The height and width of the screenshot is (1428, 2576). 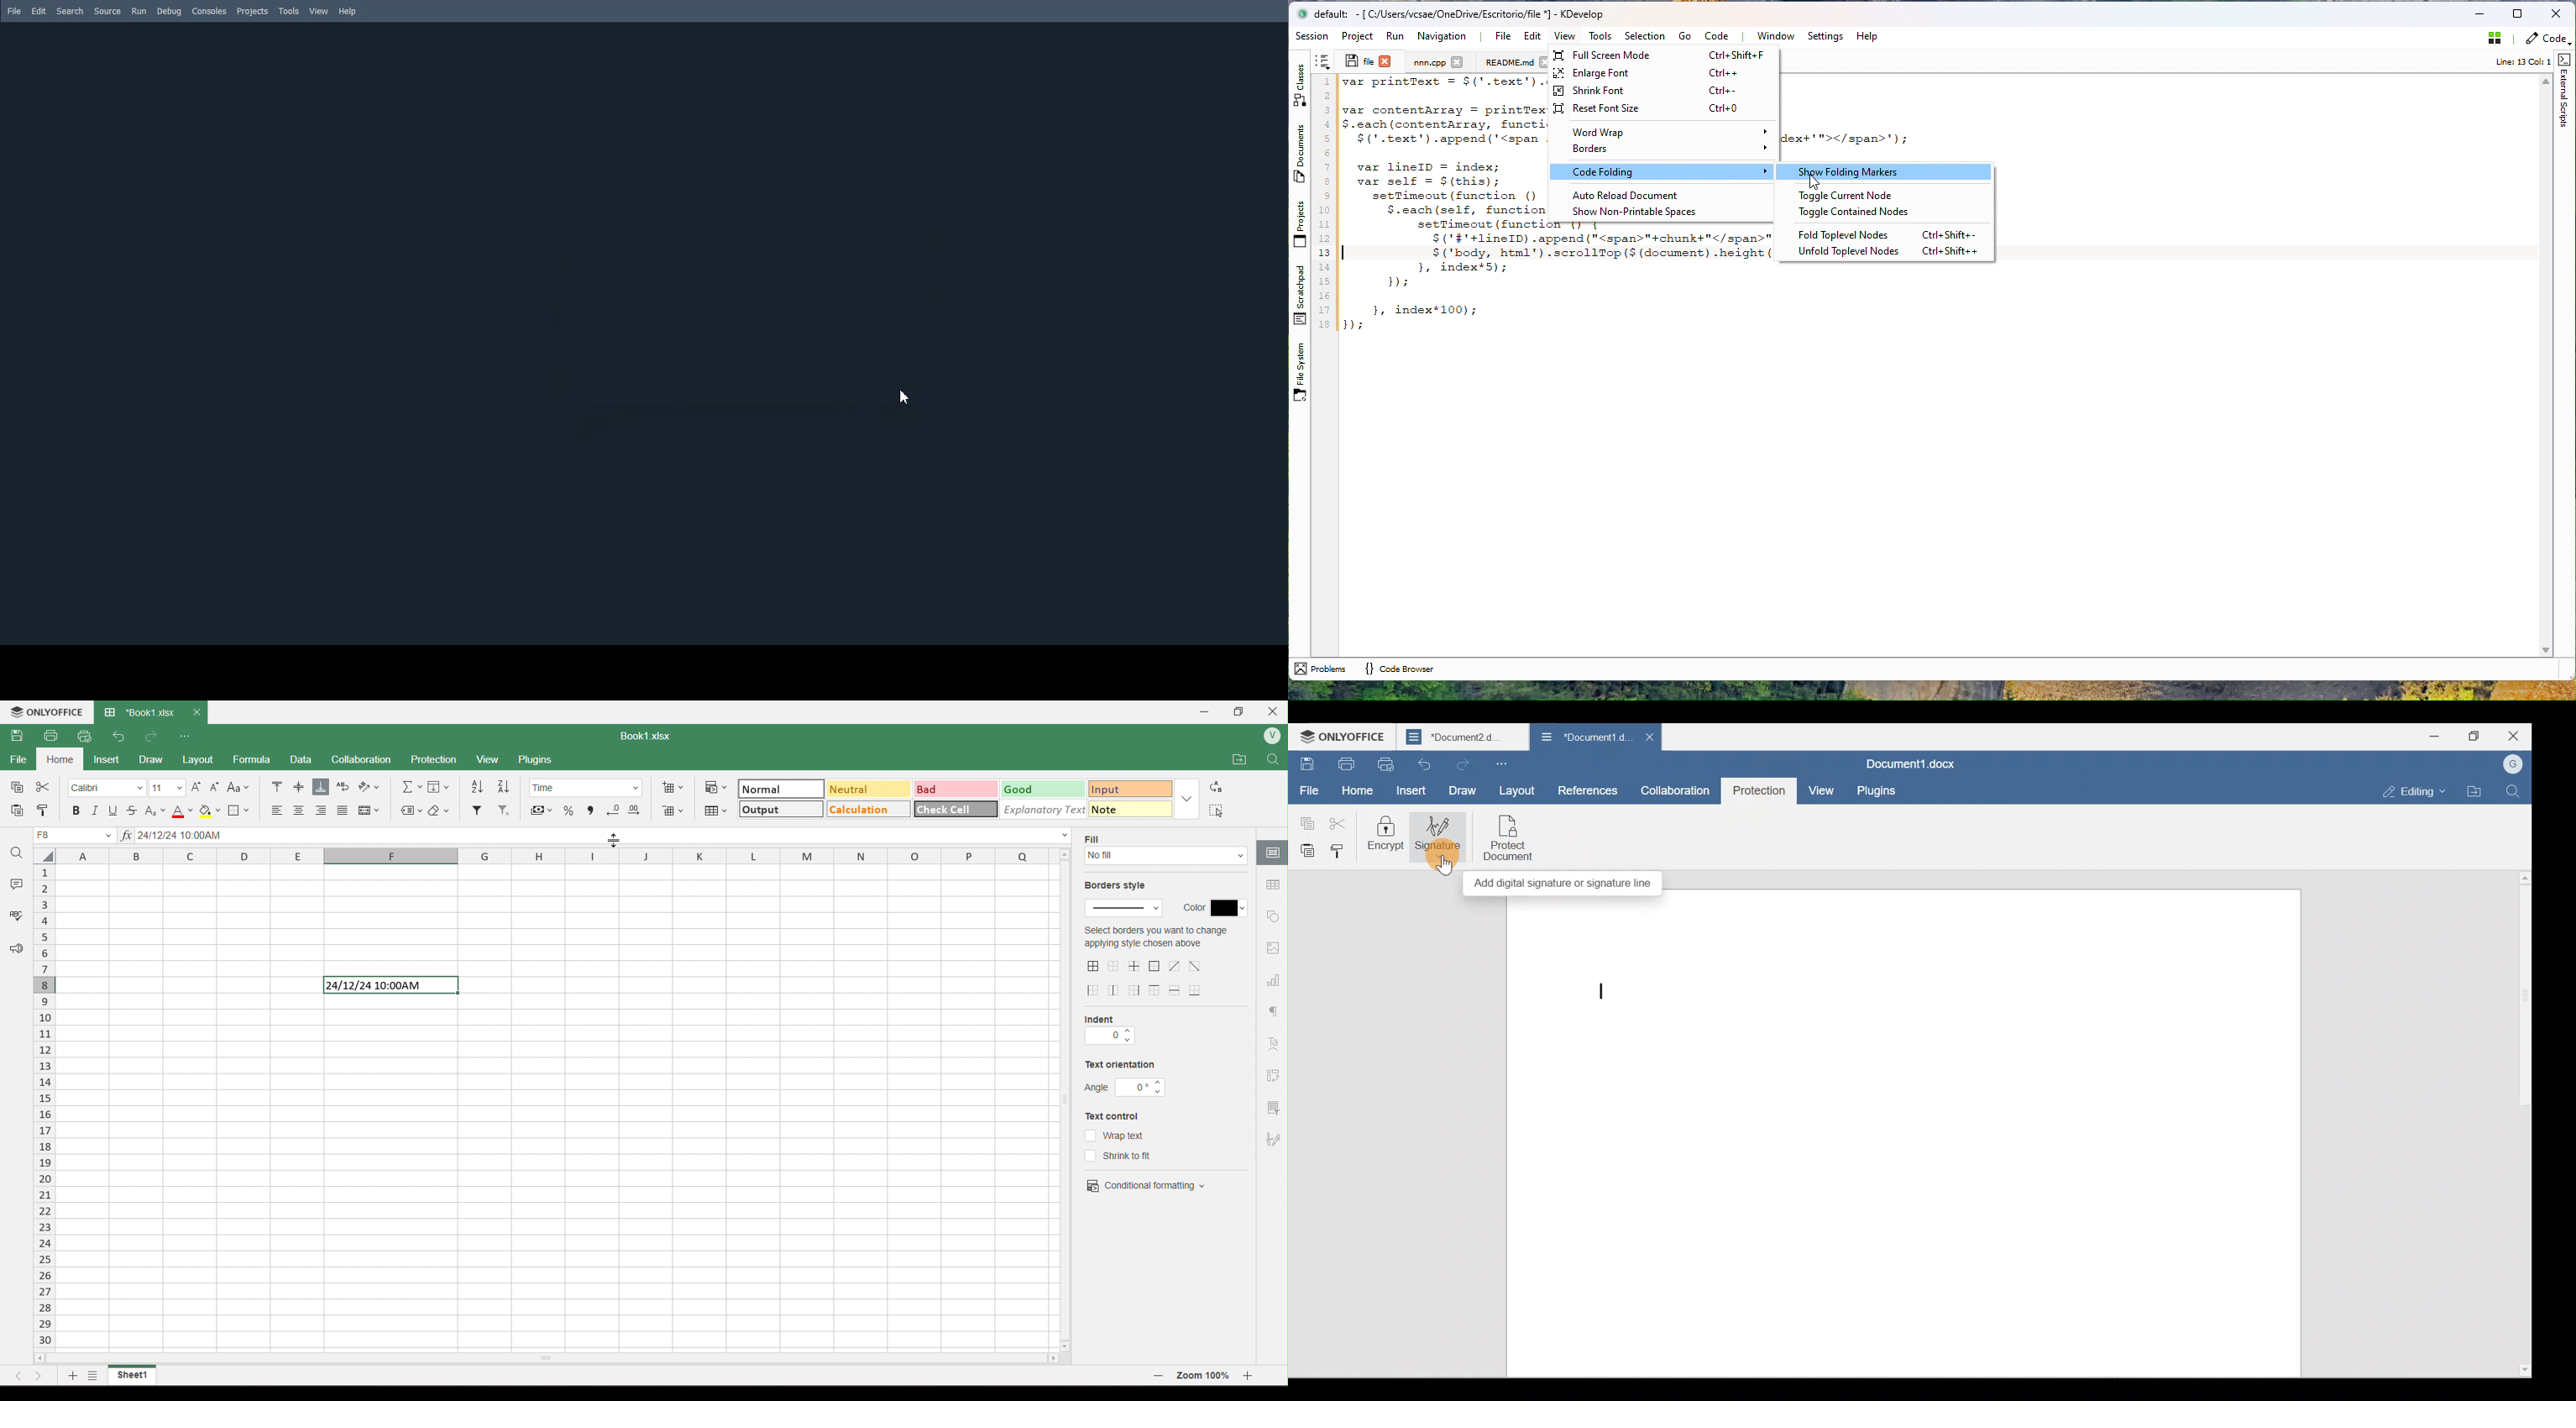 What do you see at coordinates (1277, 710) in the screenshot?
I see `close` at bounding box center [1277, 710].